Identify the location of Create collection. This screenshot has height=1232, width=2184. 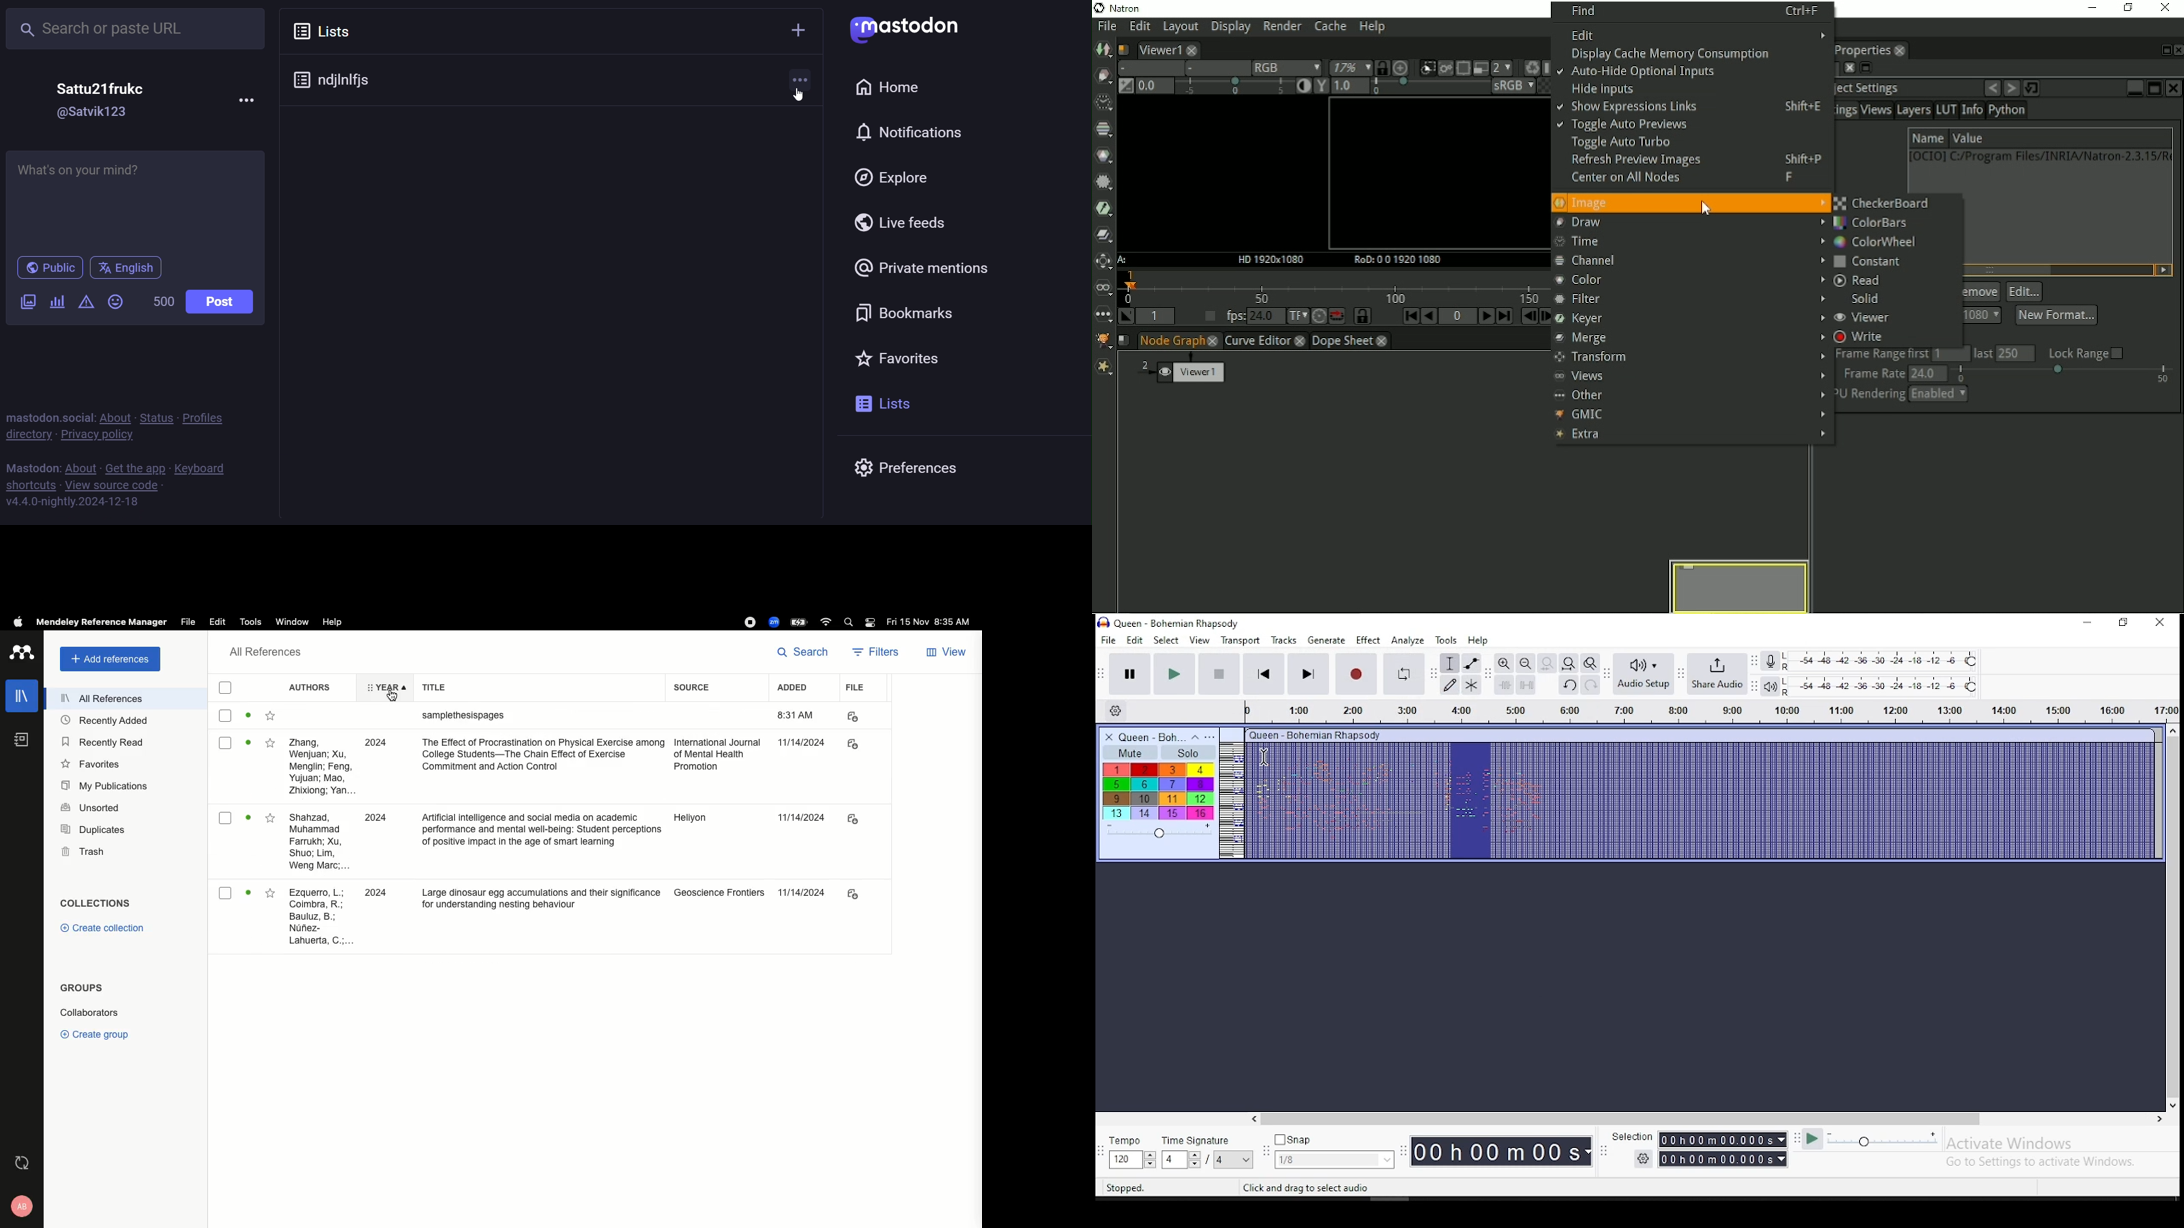
(104, 929).